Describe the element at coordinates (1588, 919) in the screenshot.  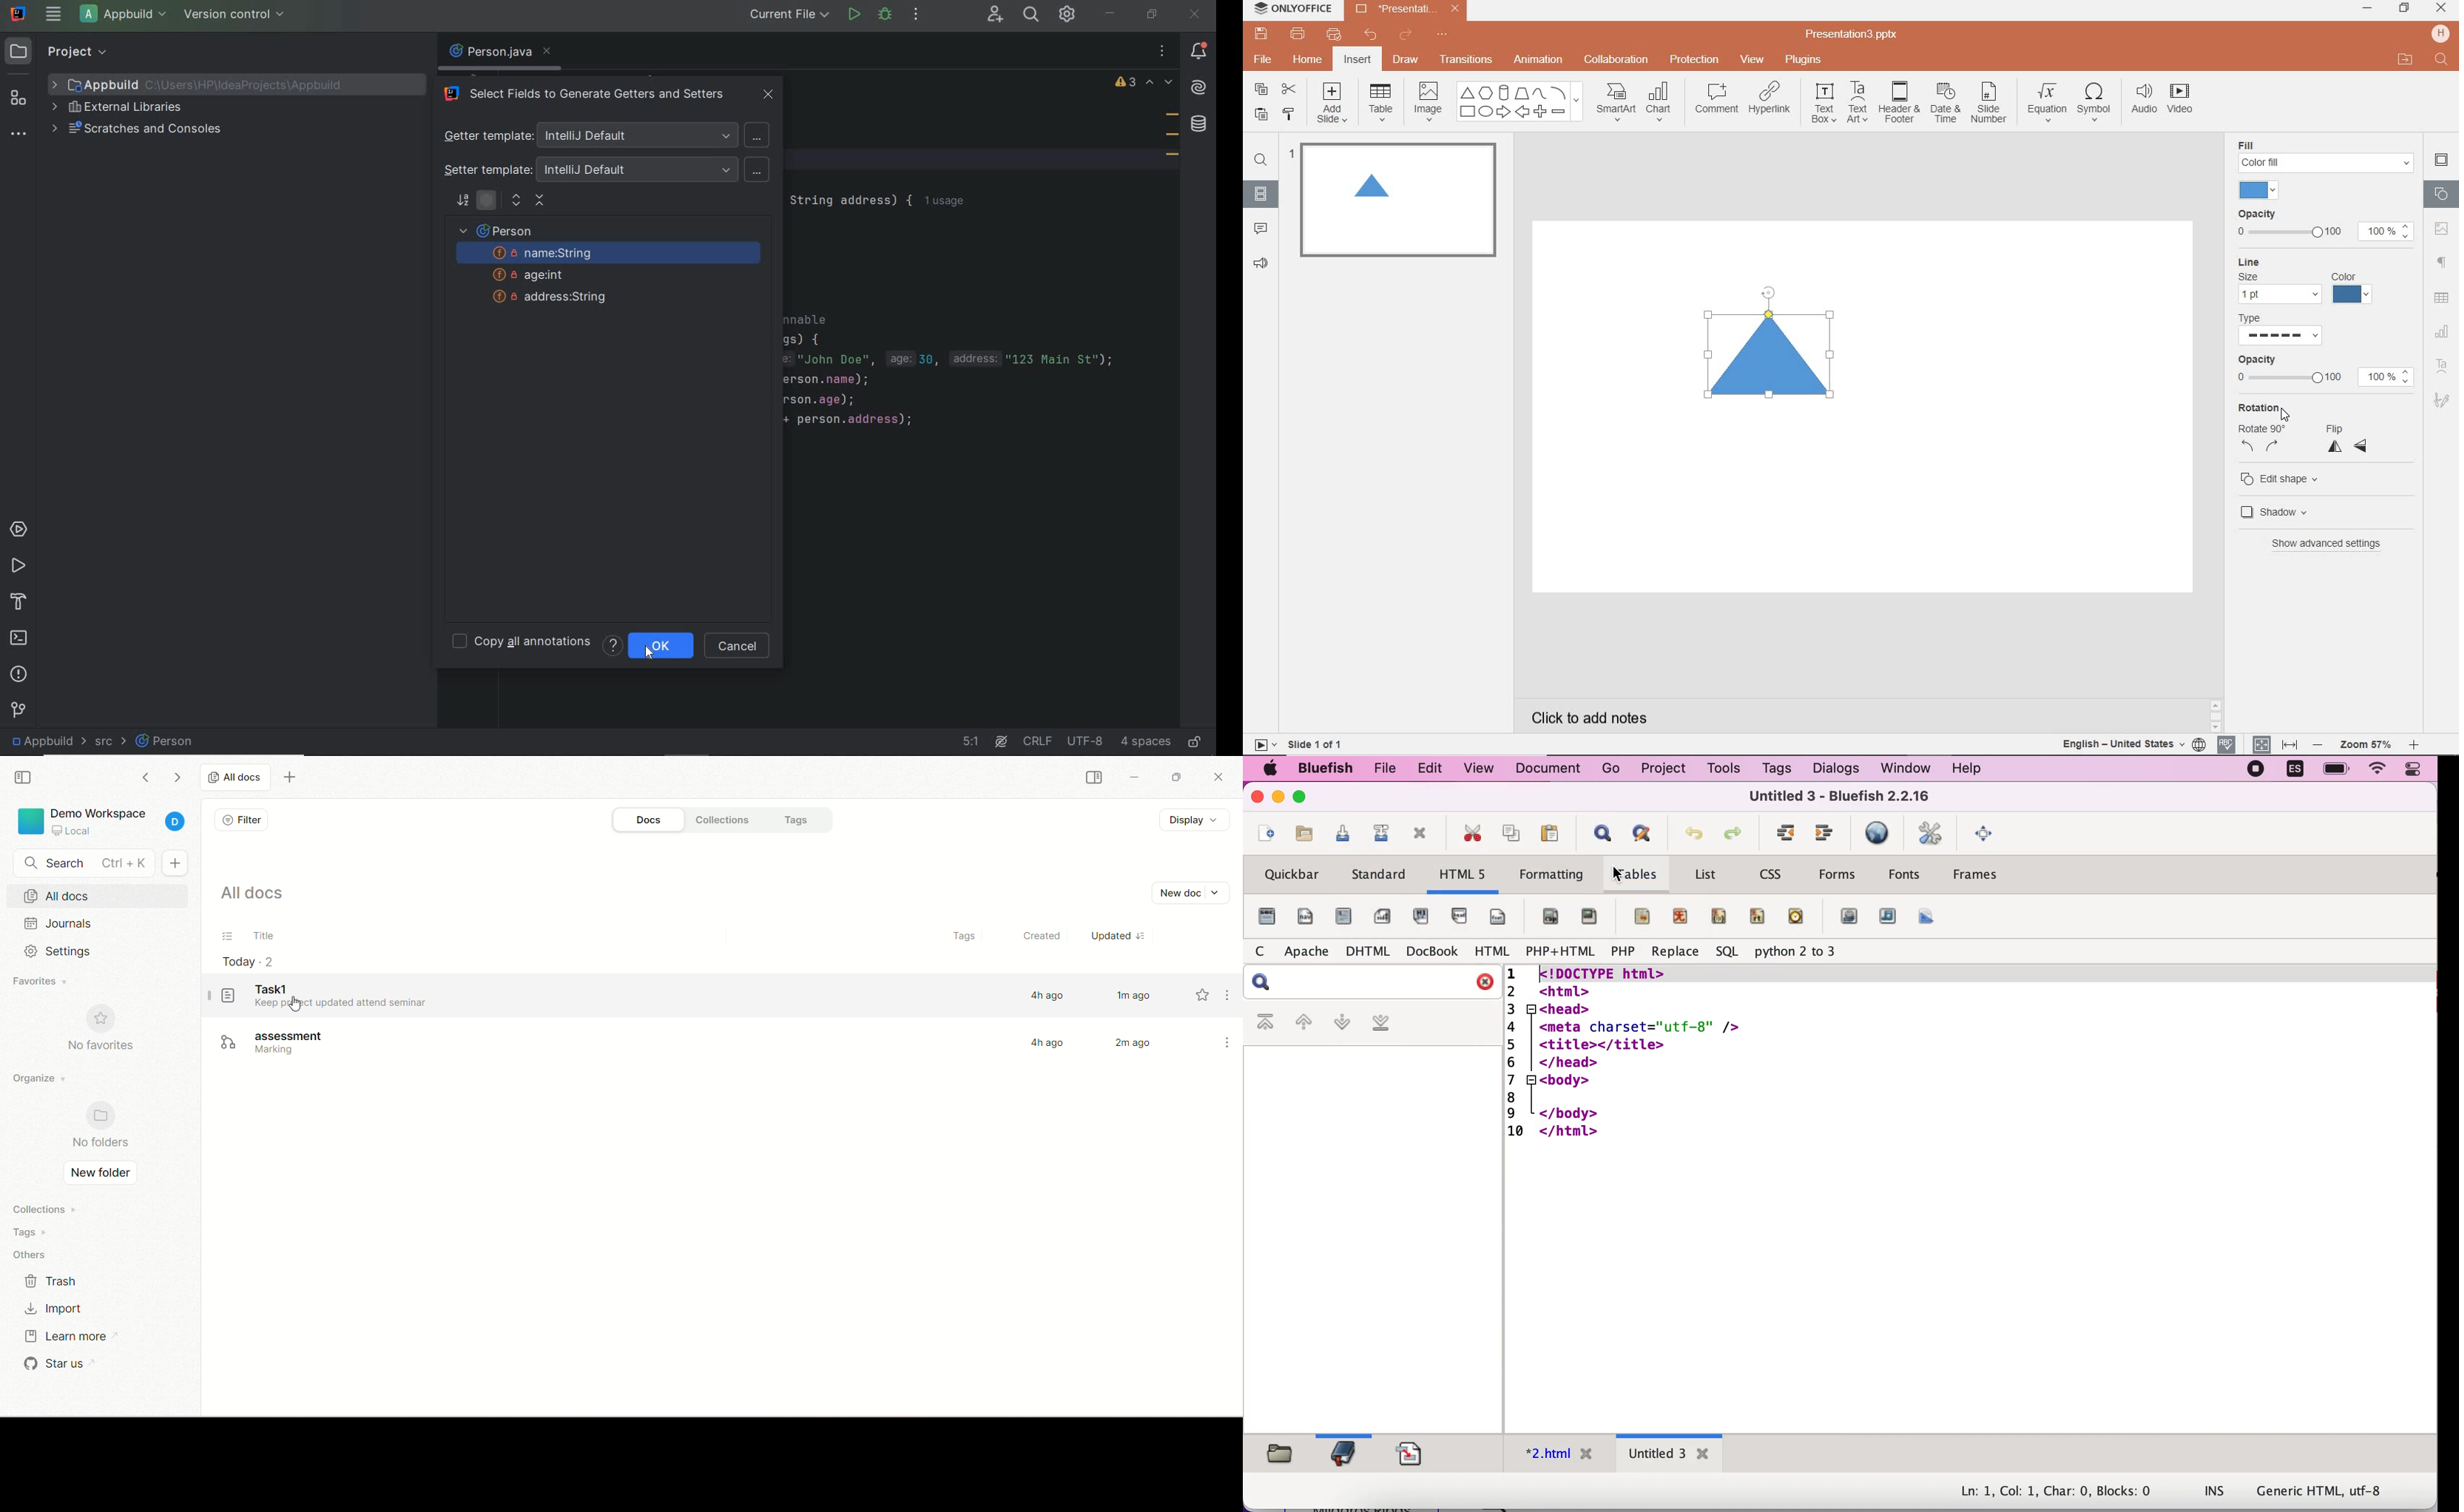
I see `figure` at that location.